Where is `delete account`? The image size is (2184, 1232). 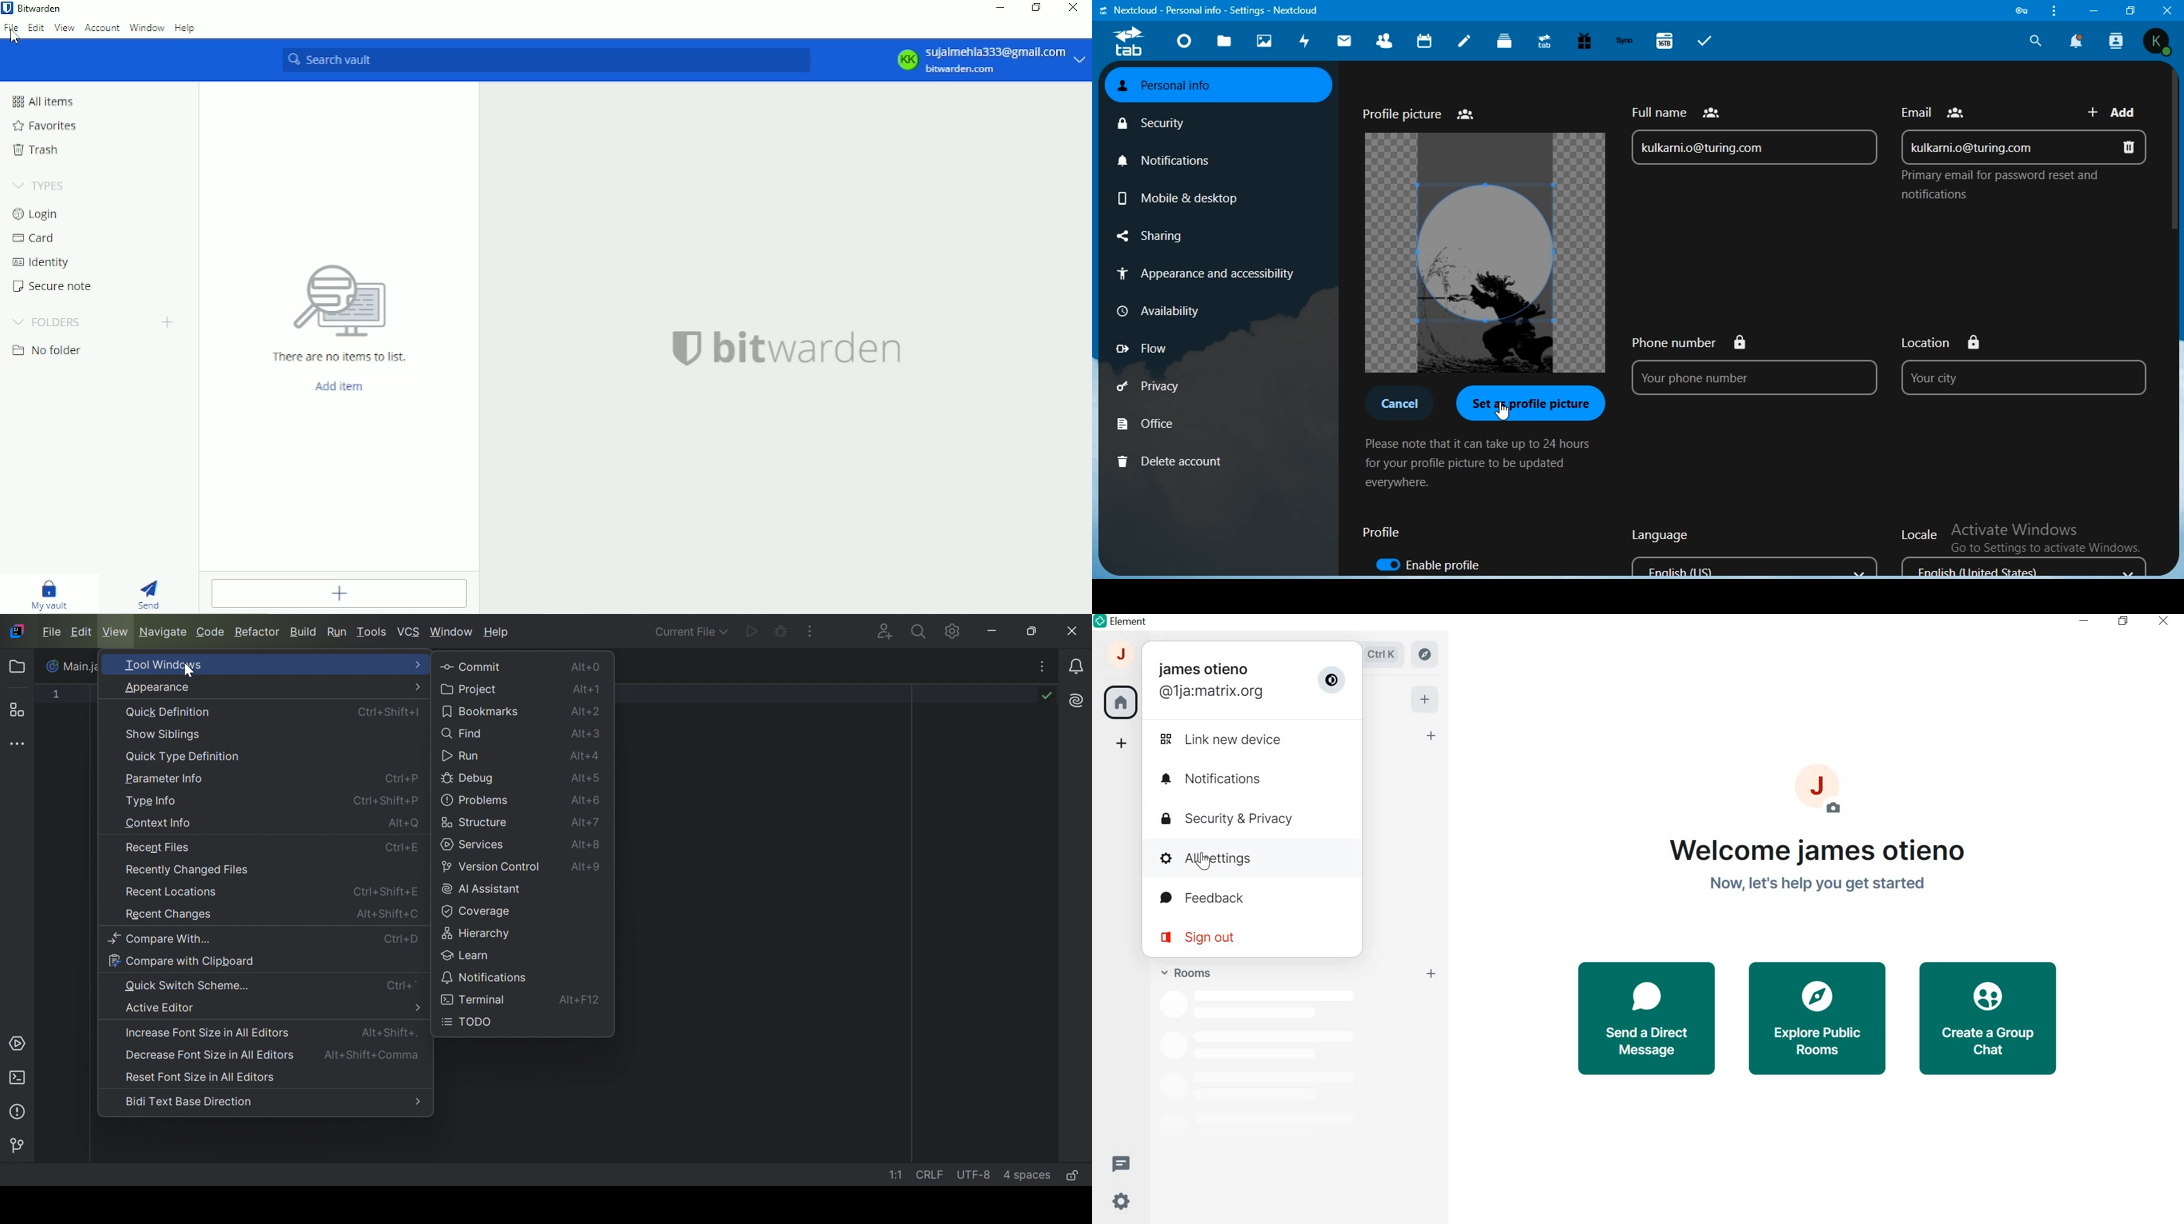 delete account is located at coordinates (1174, 460).